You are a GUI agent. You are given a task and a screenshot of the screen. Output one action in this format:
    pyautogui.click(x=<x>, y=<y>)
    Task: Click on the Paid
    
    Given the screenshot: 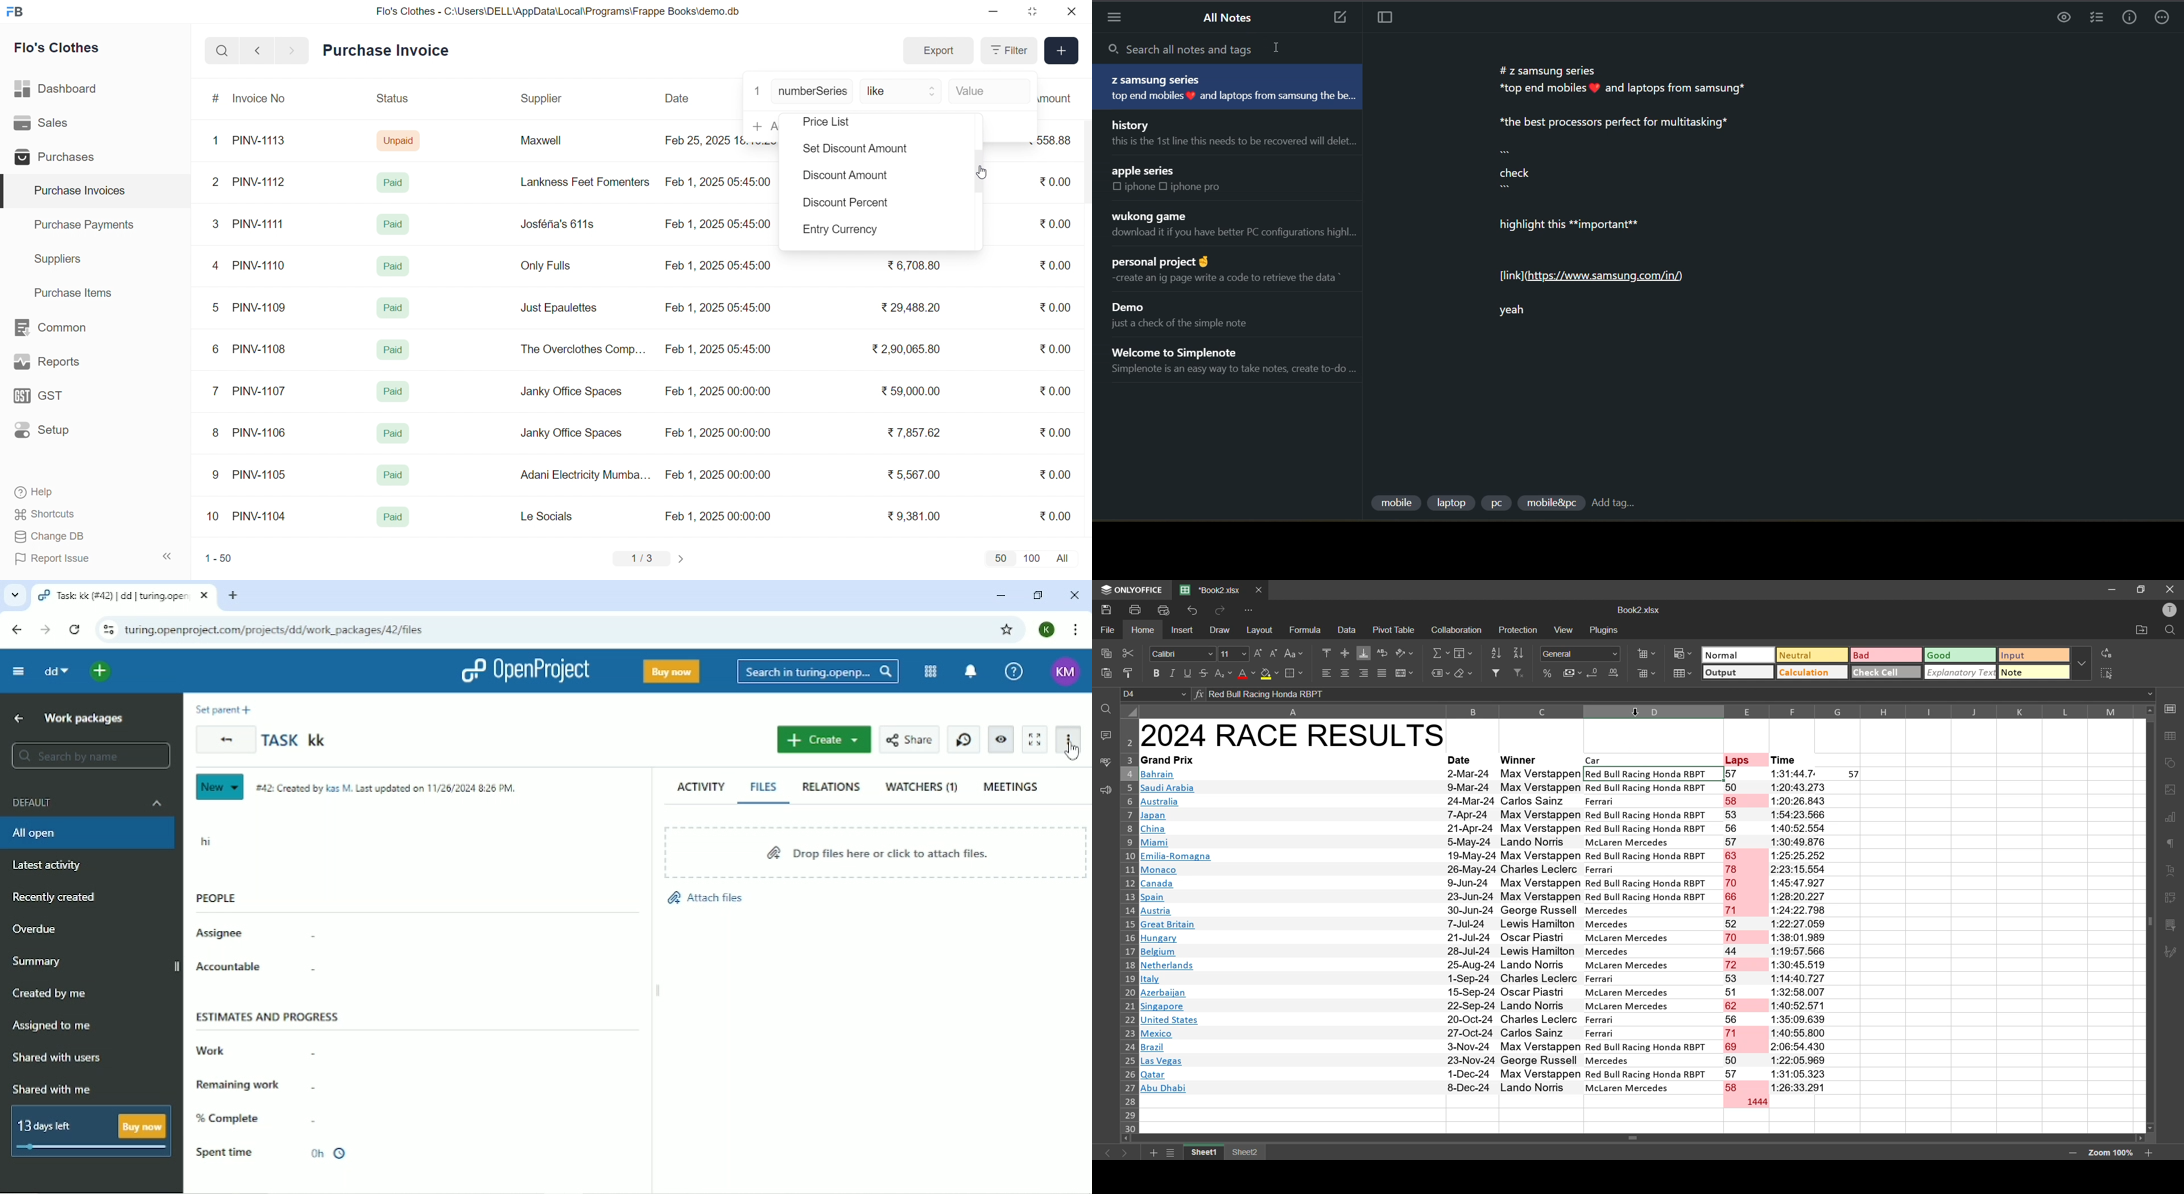 What is the action you would take?
    pyautogui.click(x=392, y=475)
    